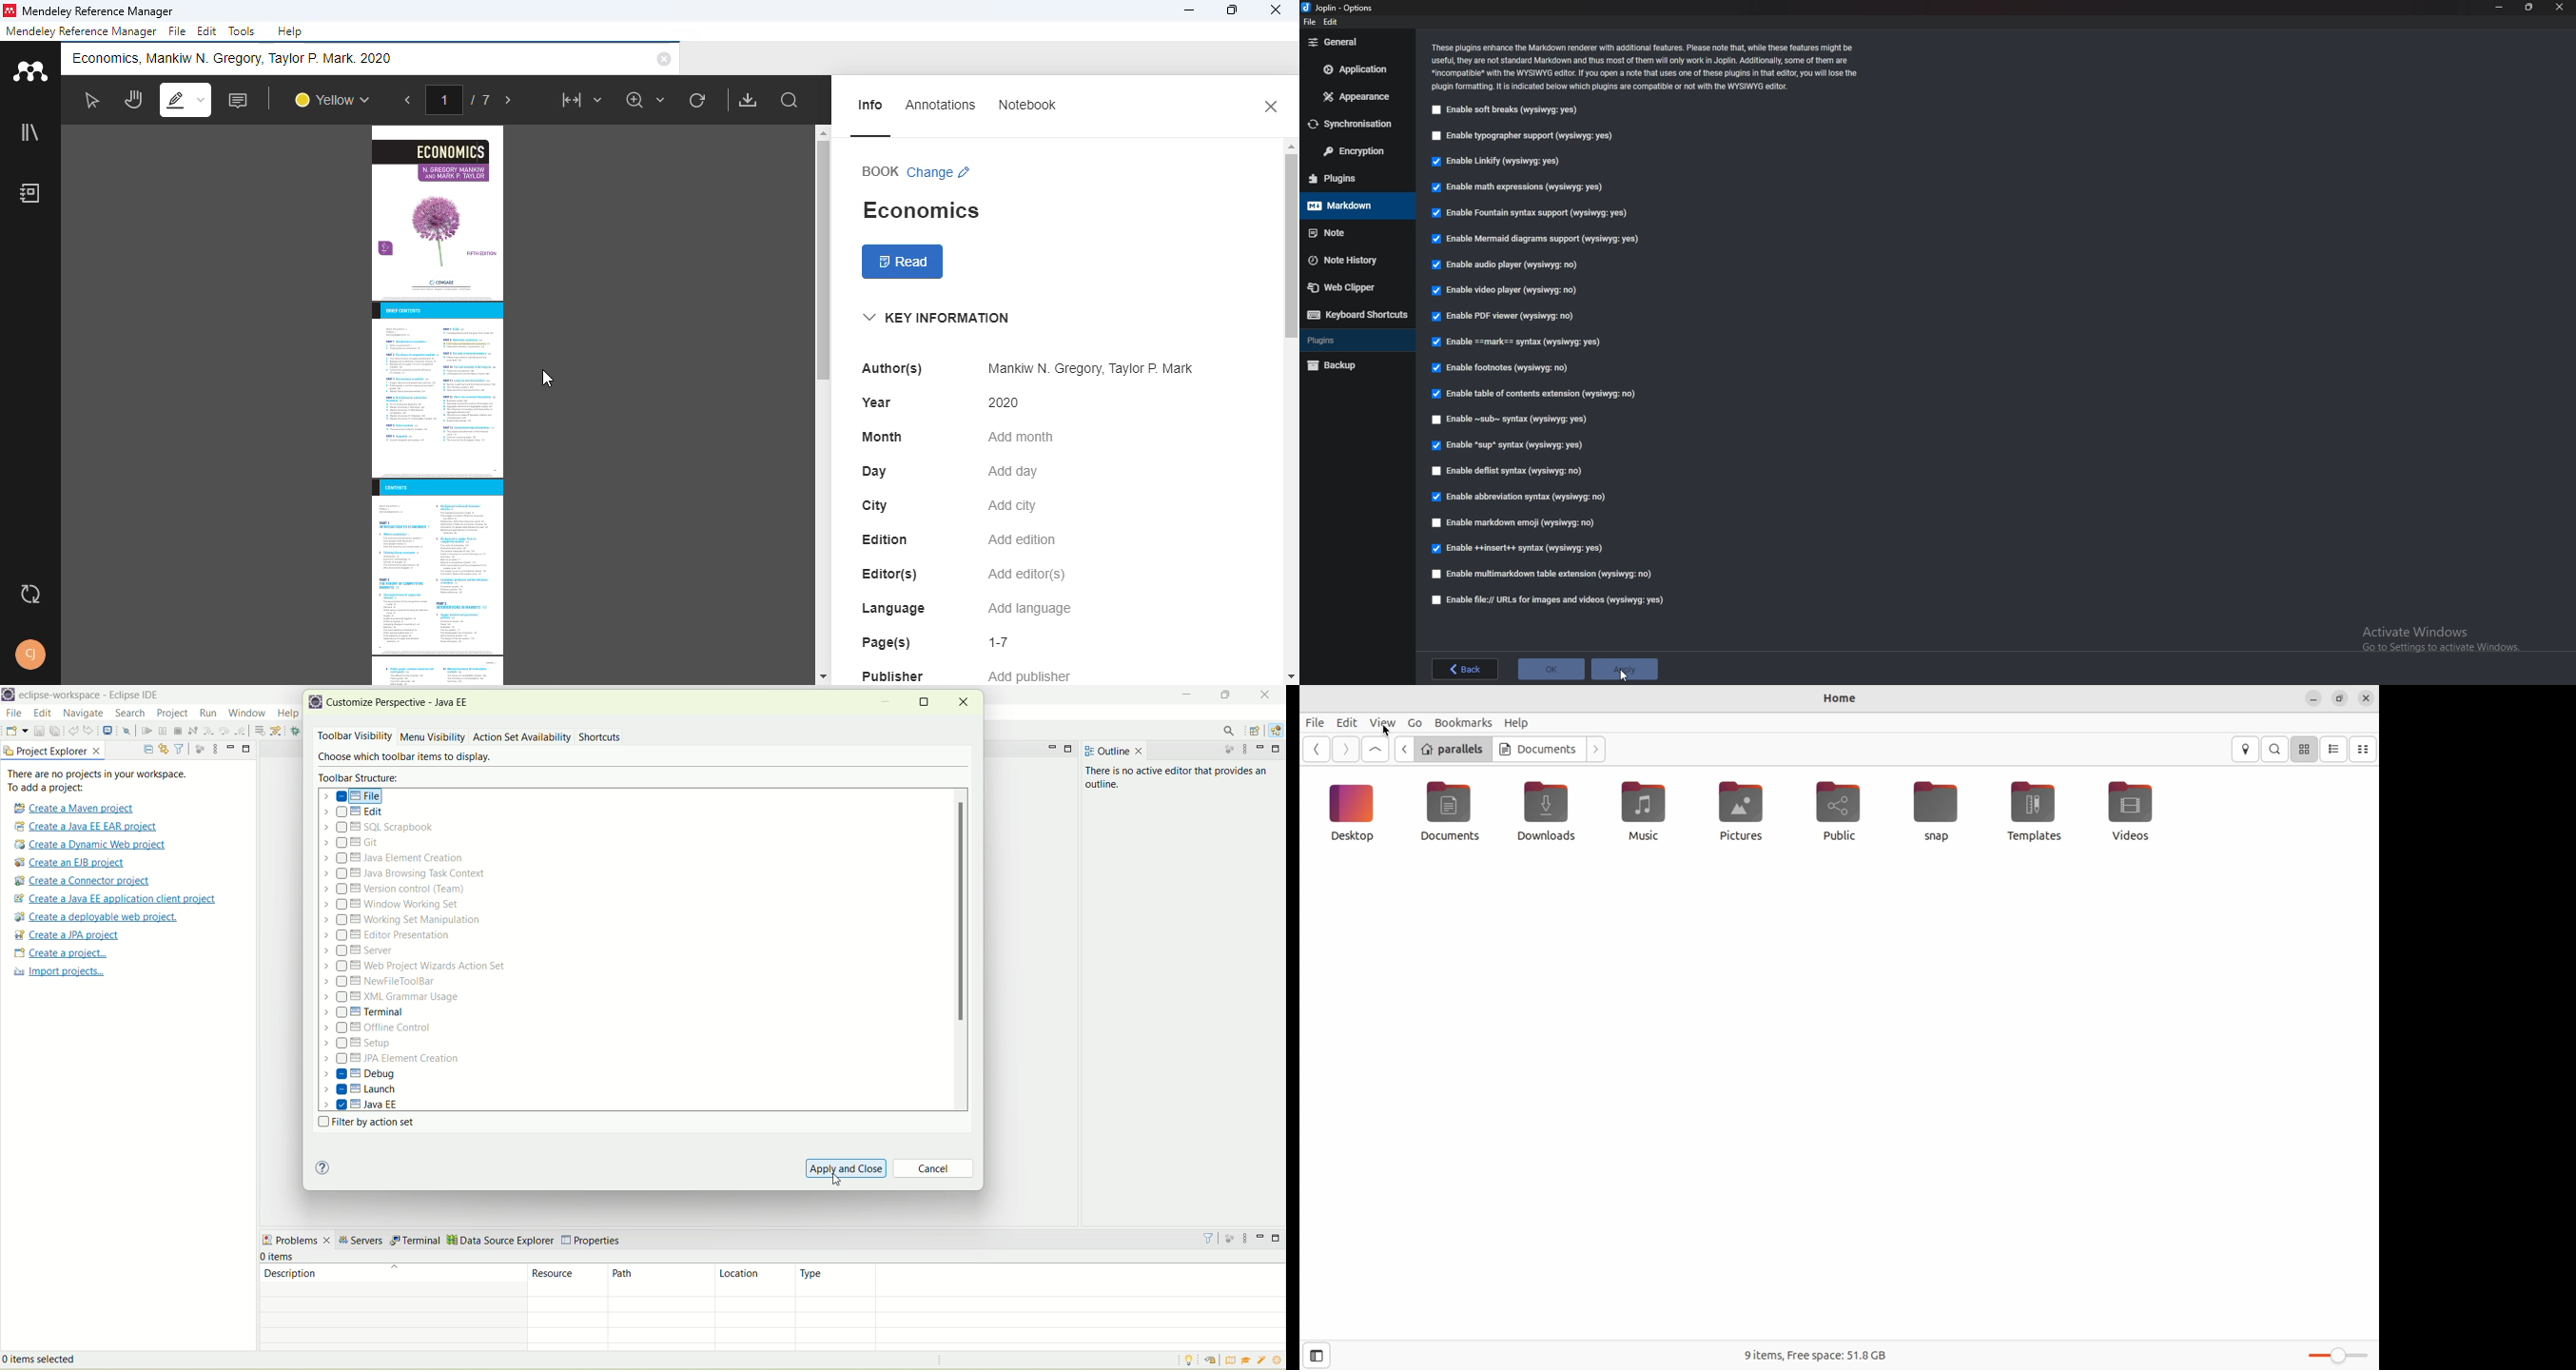  Describe the element at coordinates (1353, 366) in the screenshot. I see `Back up` at that location.